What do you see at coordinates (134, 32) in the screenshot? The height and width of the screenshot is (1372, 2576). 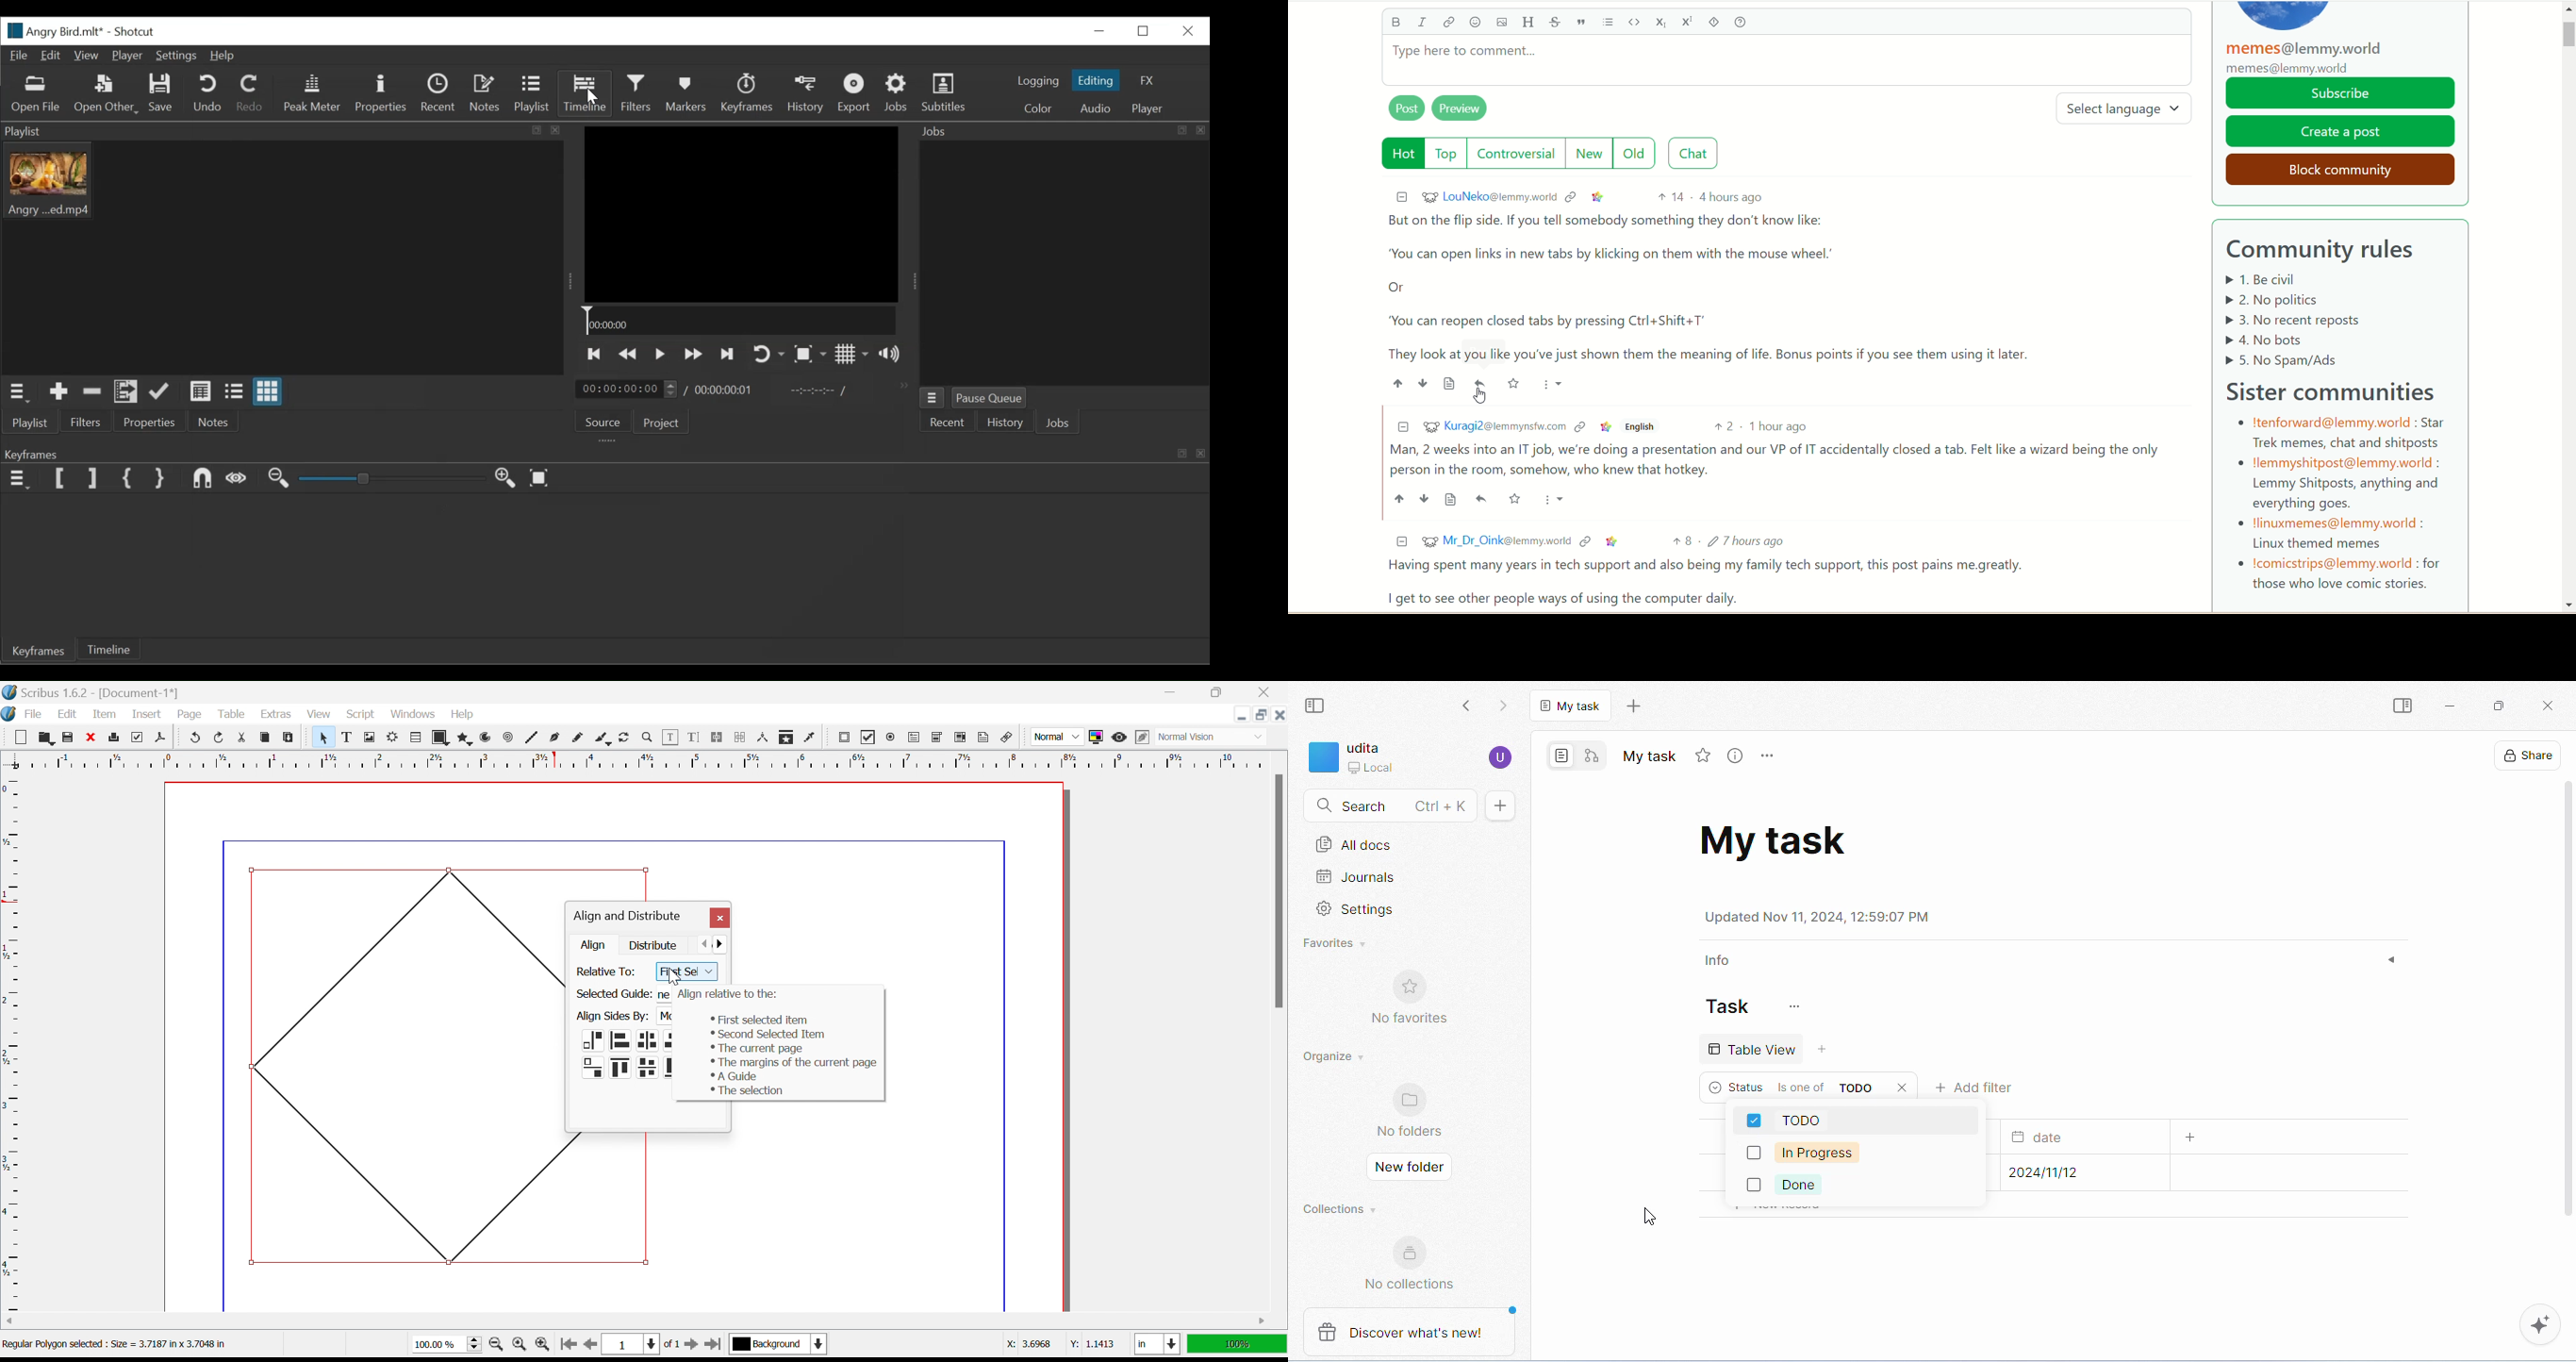 I see `Shotcut` at bounding box center [134, 32].